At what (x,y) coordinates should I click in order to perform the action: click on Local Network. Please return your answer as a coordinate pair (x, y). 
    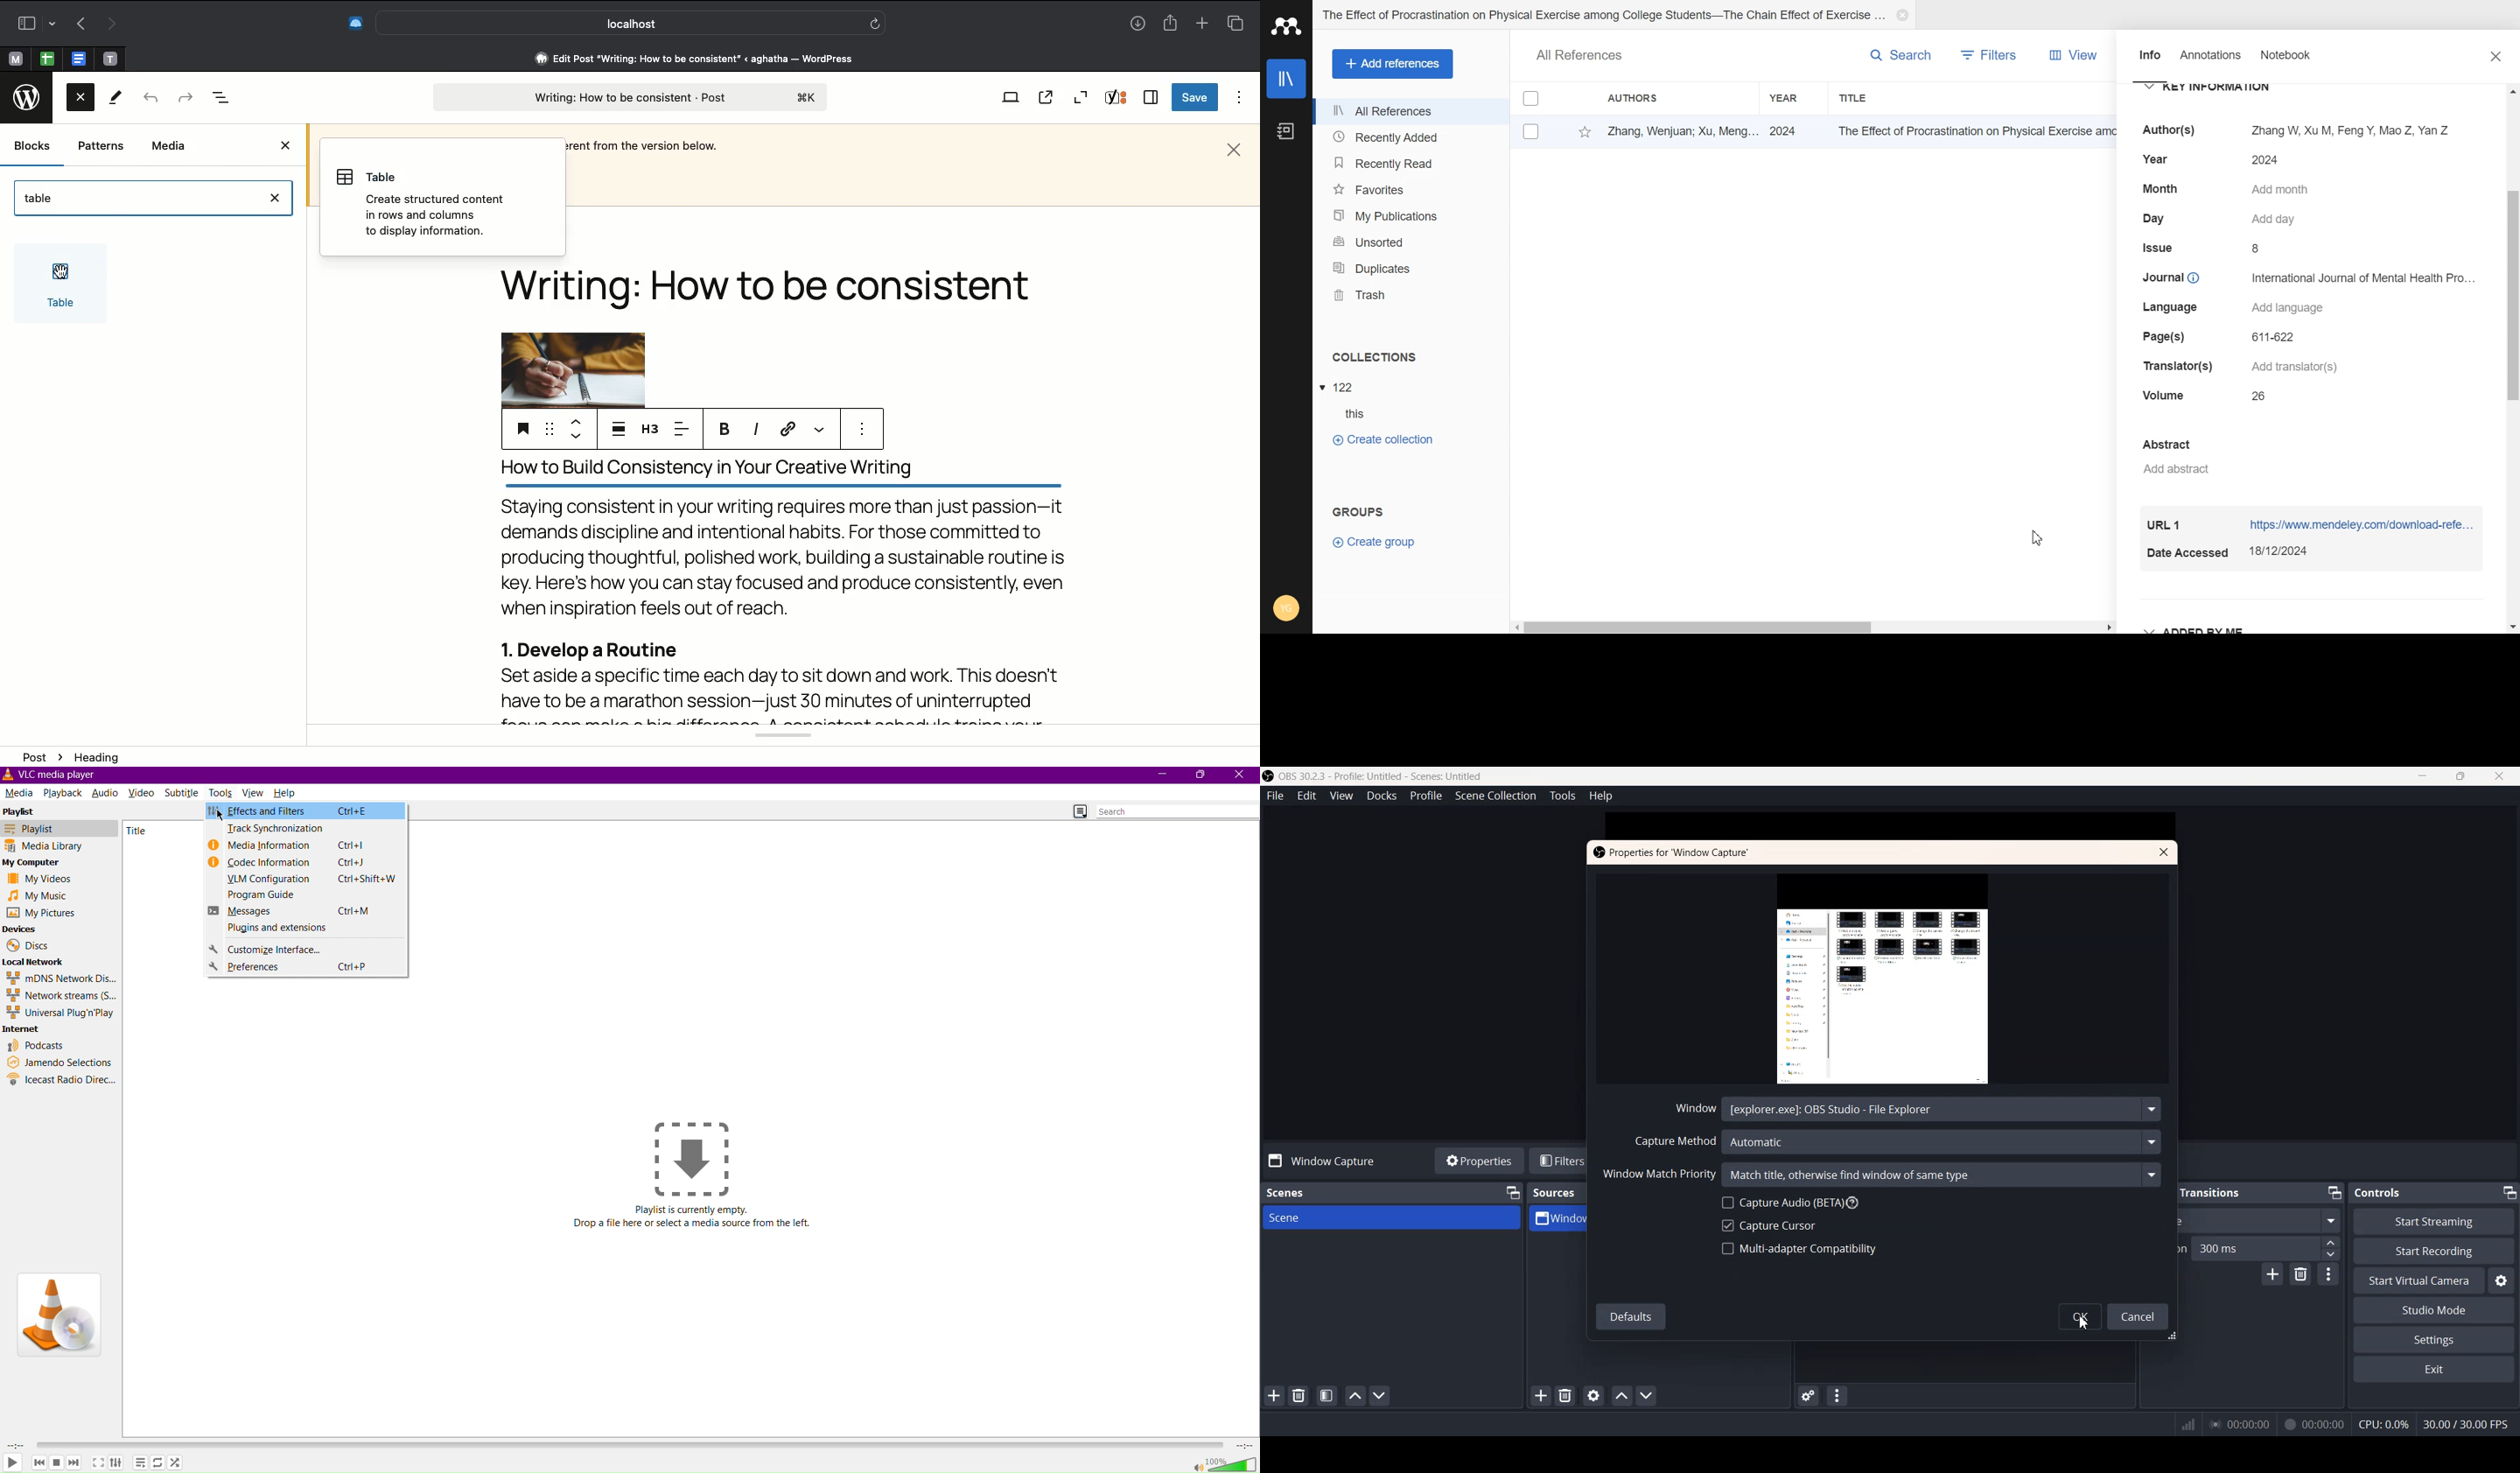
    Looking at the image, I should click on (35, 962).